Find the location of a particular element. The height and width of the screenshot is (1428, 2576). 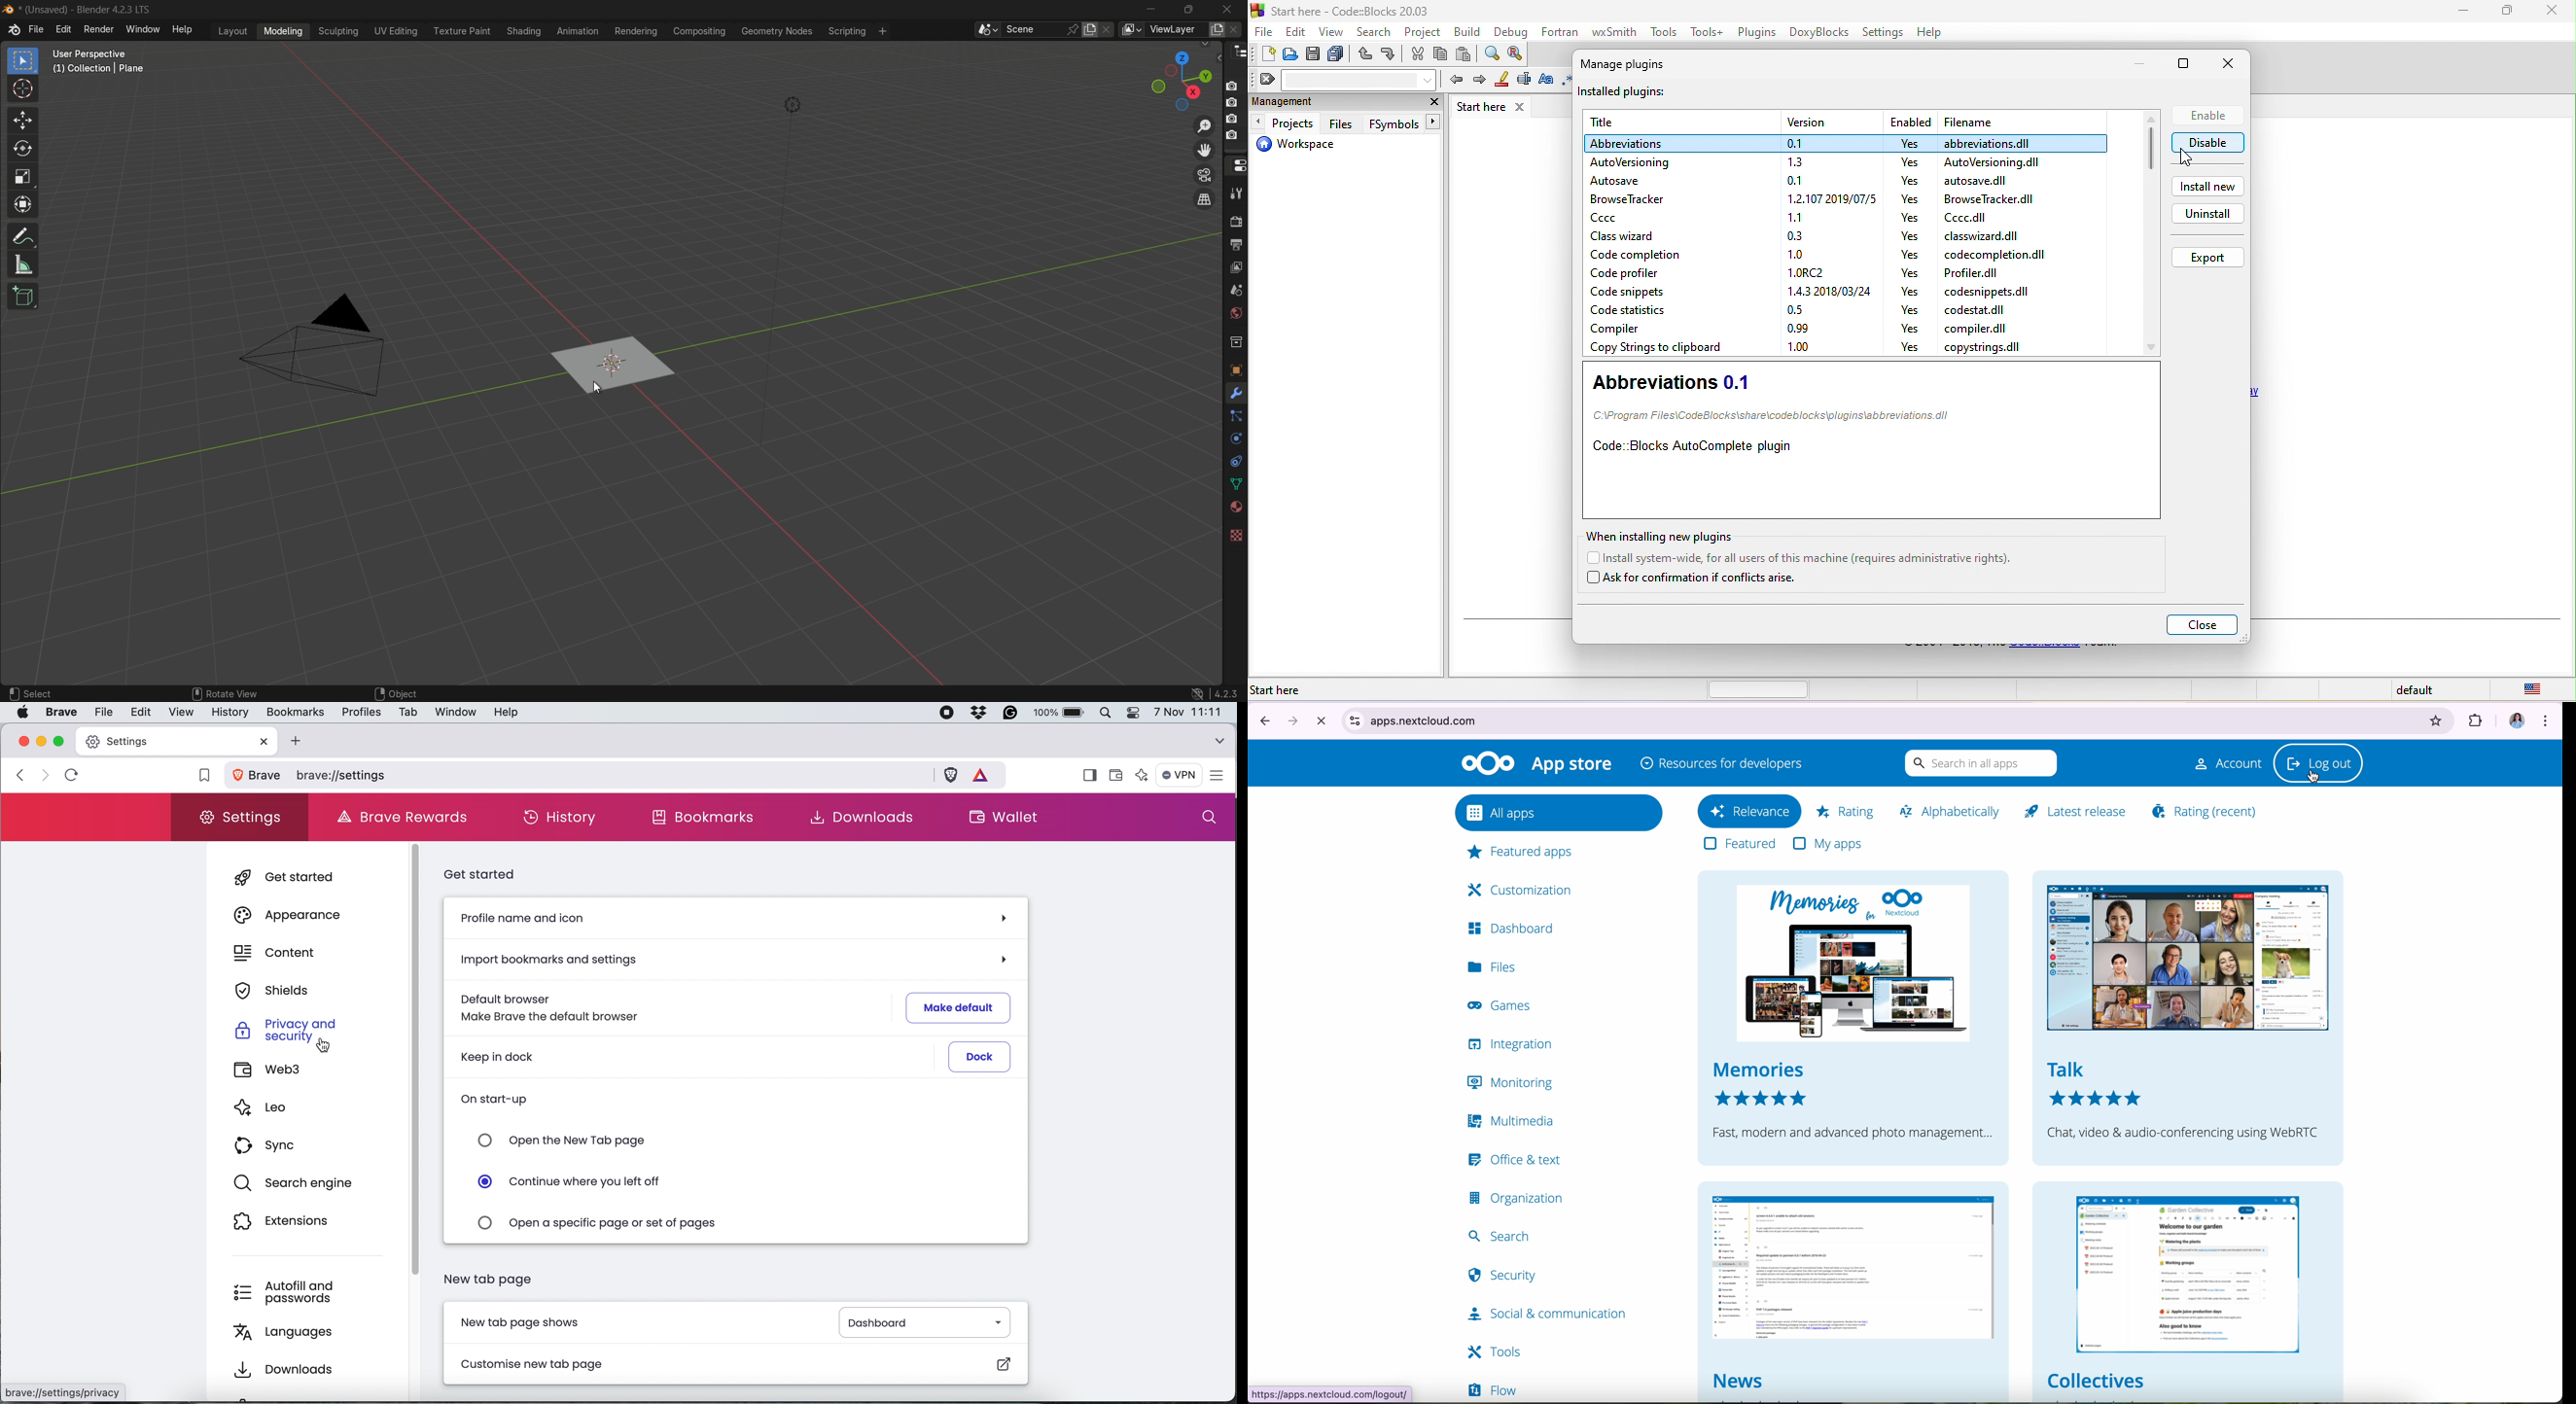

window menu is located at coordinates (142, 29).